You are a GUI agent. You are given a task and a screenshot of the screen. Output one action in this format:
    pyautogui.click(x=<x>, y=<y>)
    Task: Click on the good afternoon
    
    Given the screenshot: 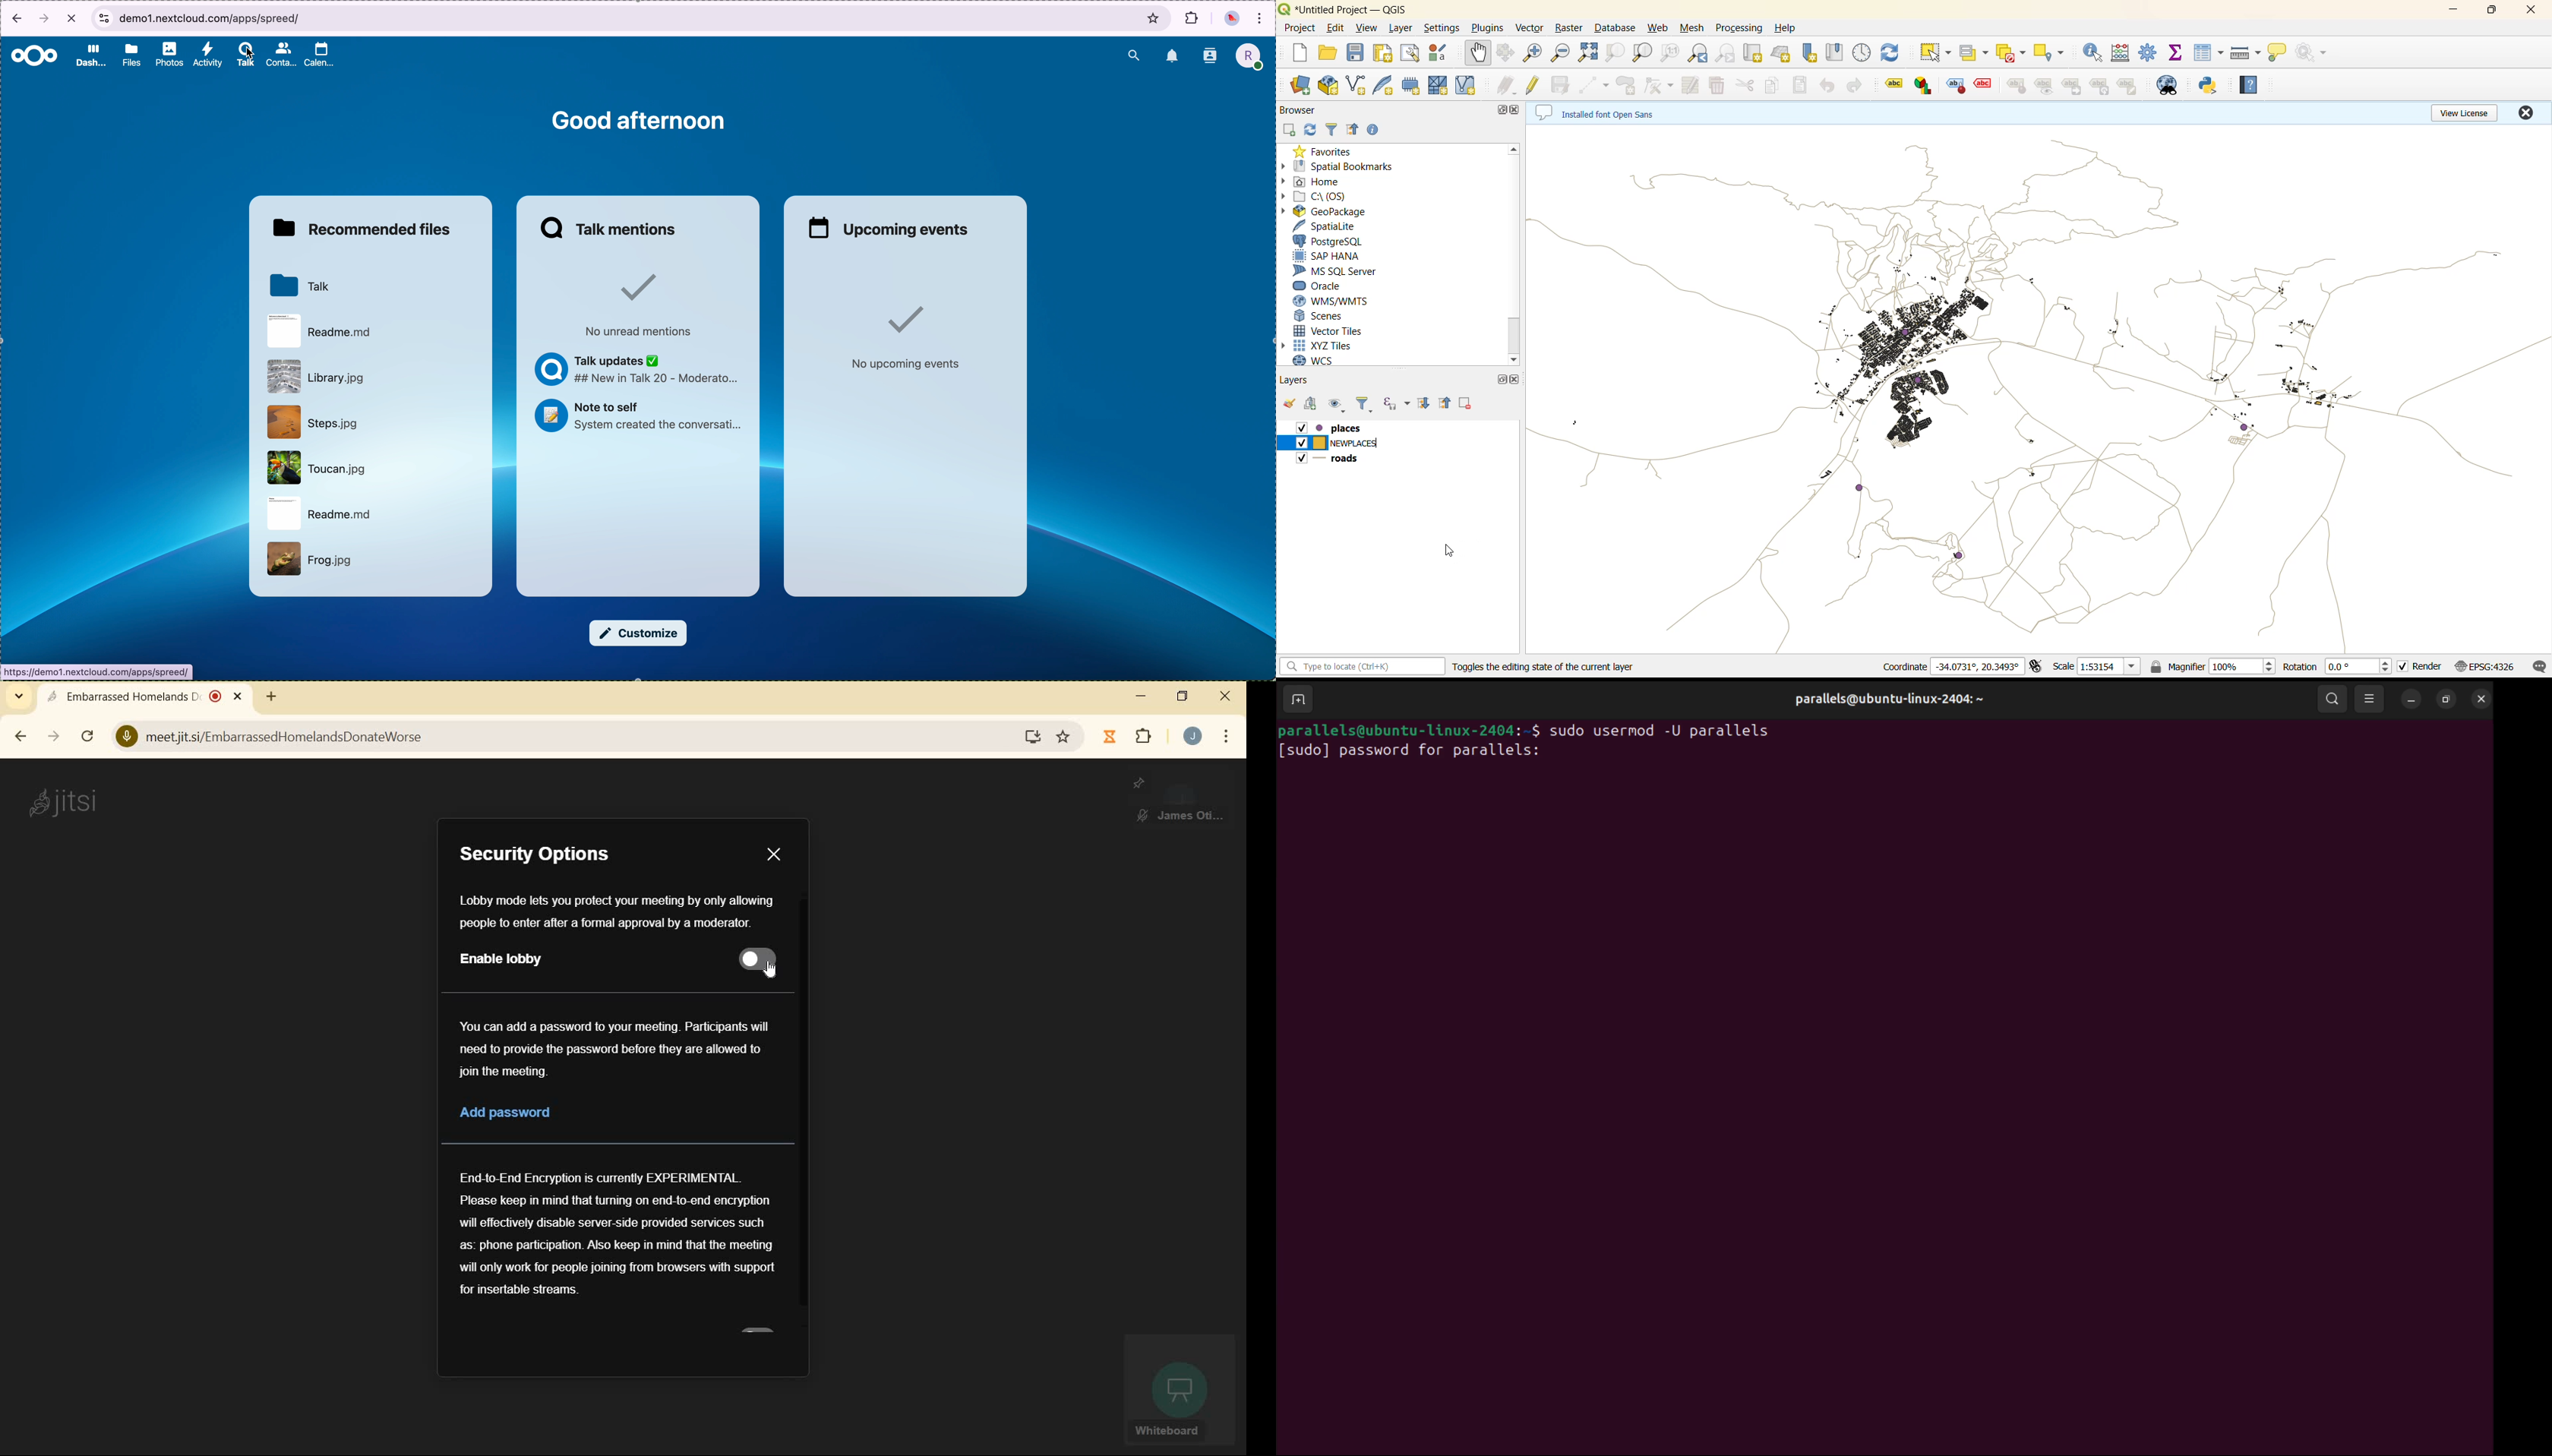 What is the action you would take?
    pyautogui.click(x=639, y=120)
    